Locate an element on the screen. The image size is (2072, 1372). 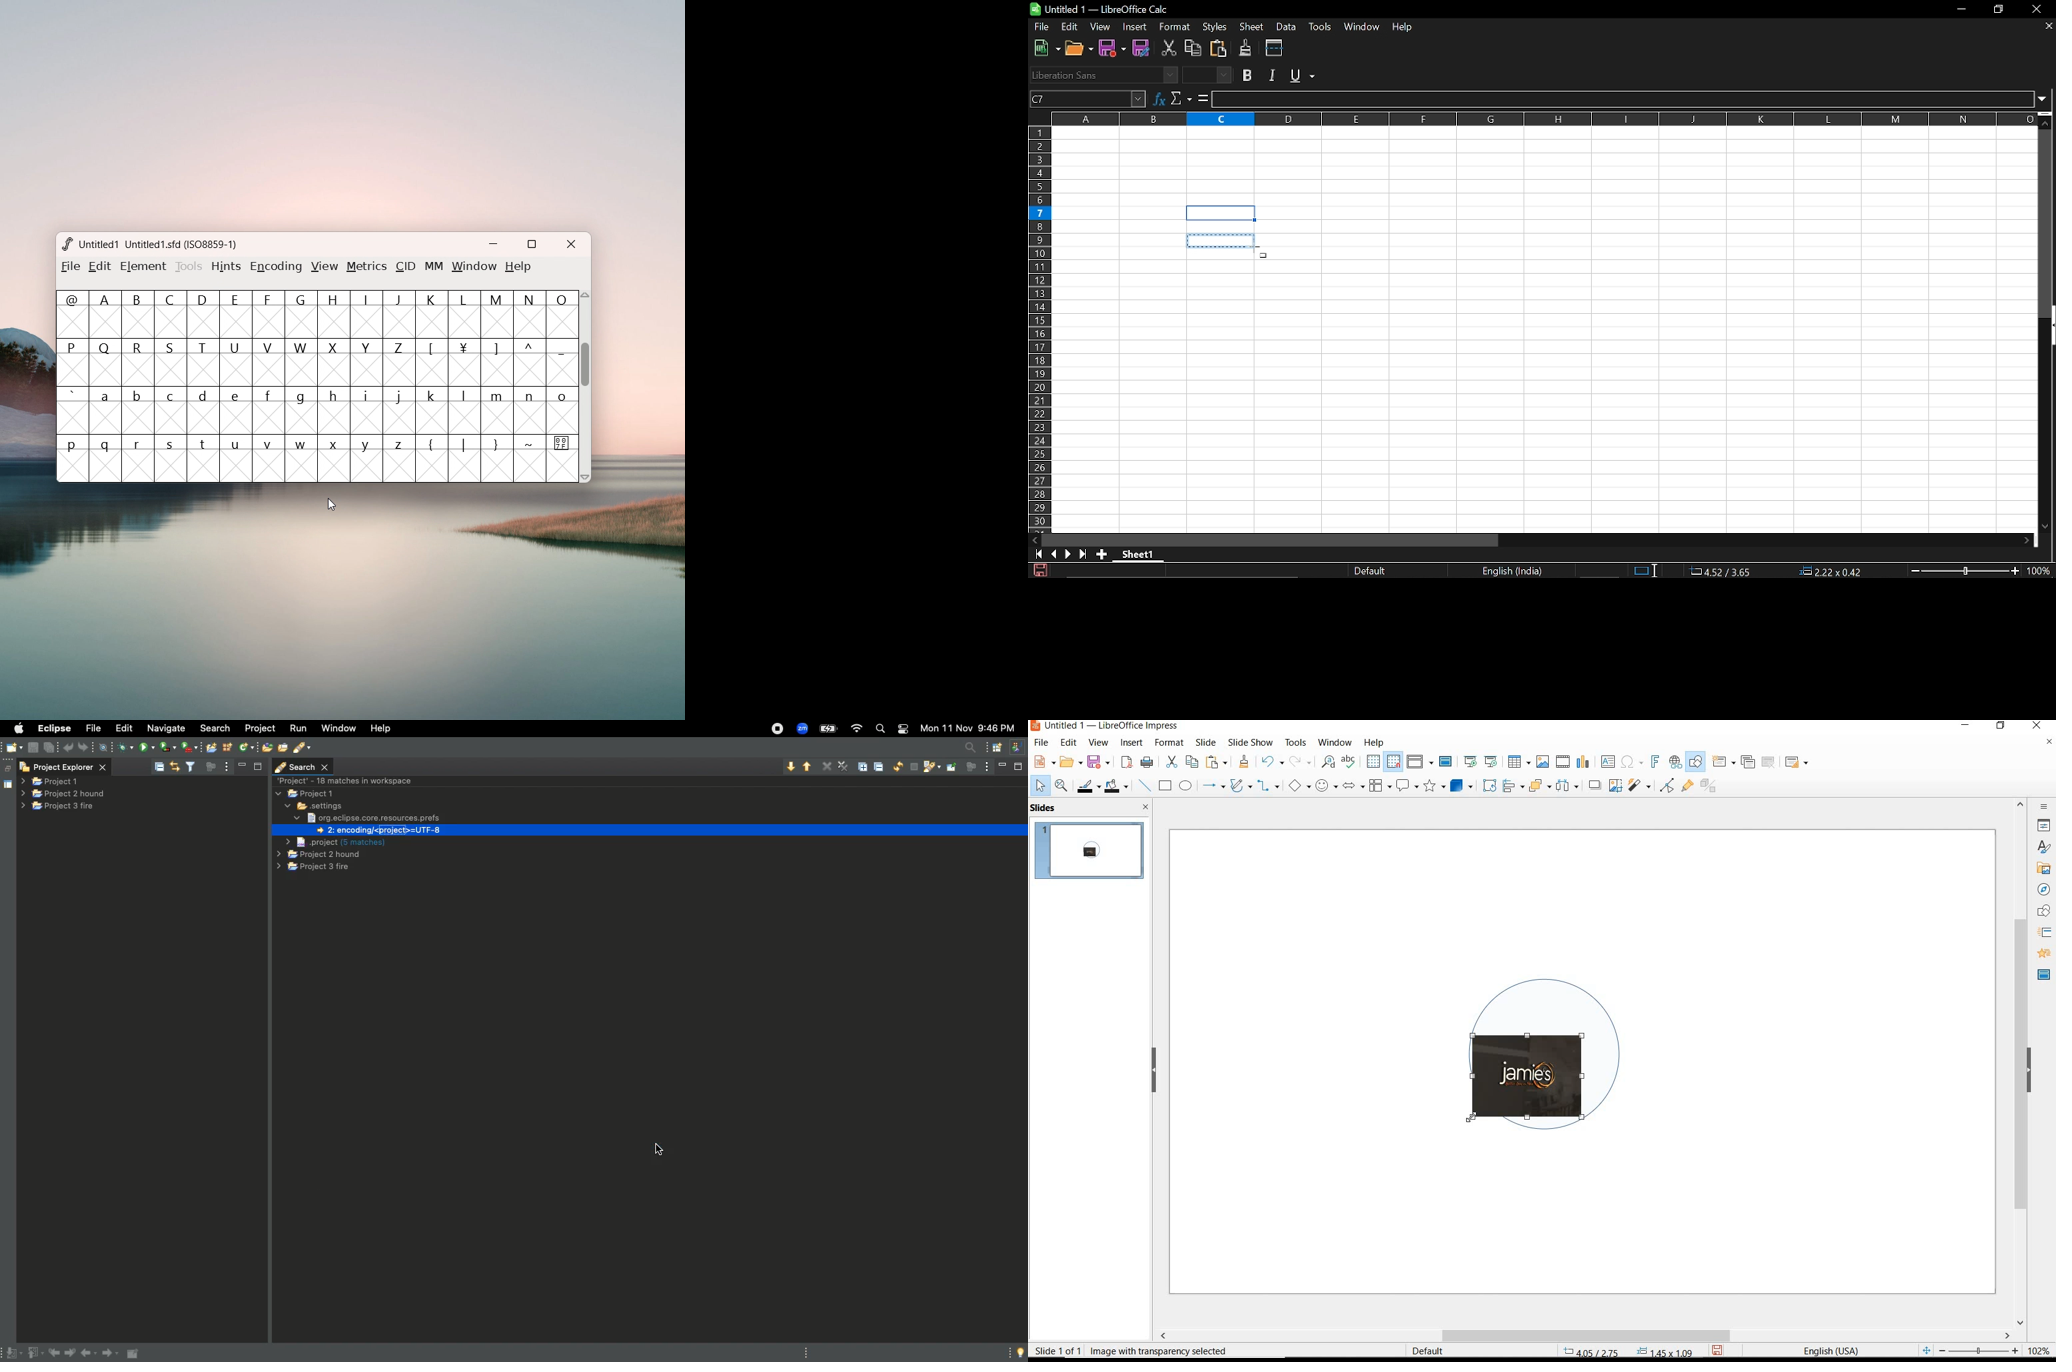
3d objects is located at coordinates (1462, 786).